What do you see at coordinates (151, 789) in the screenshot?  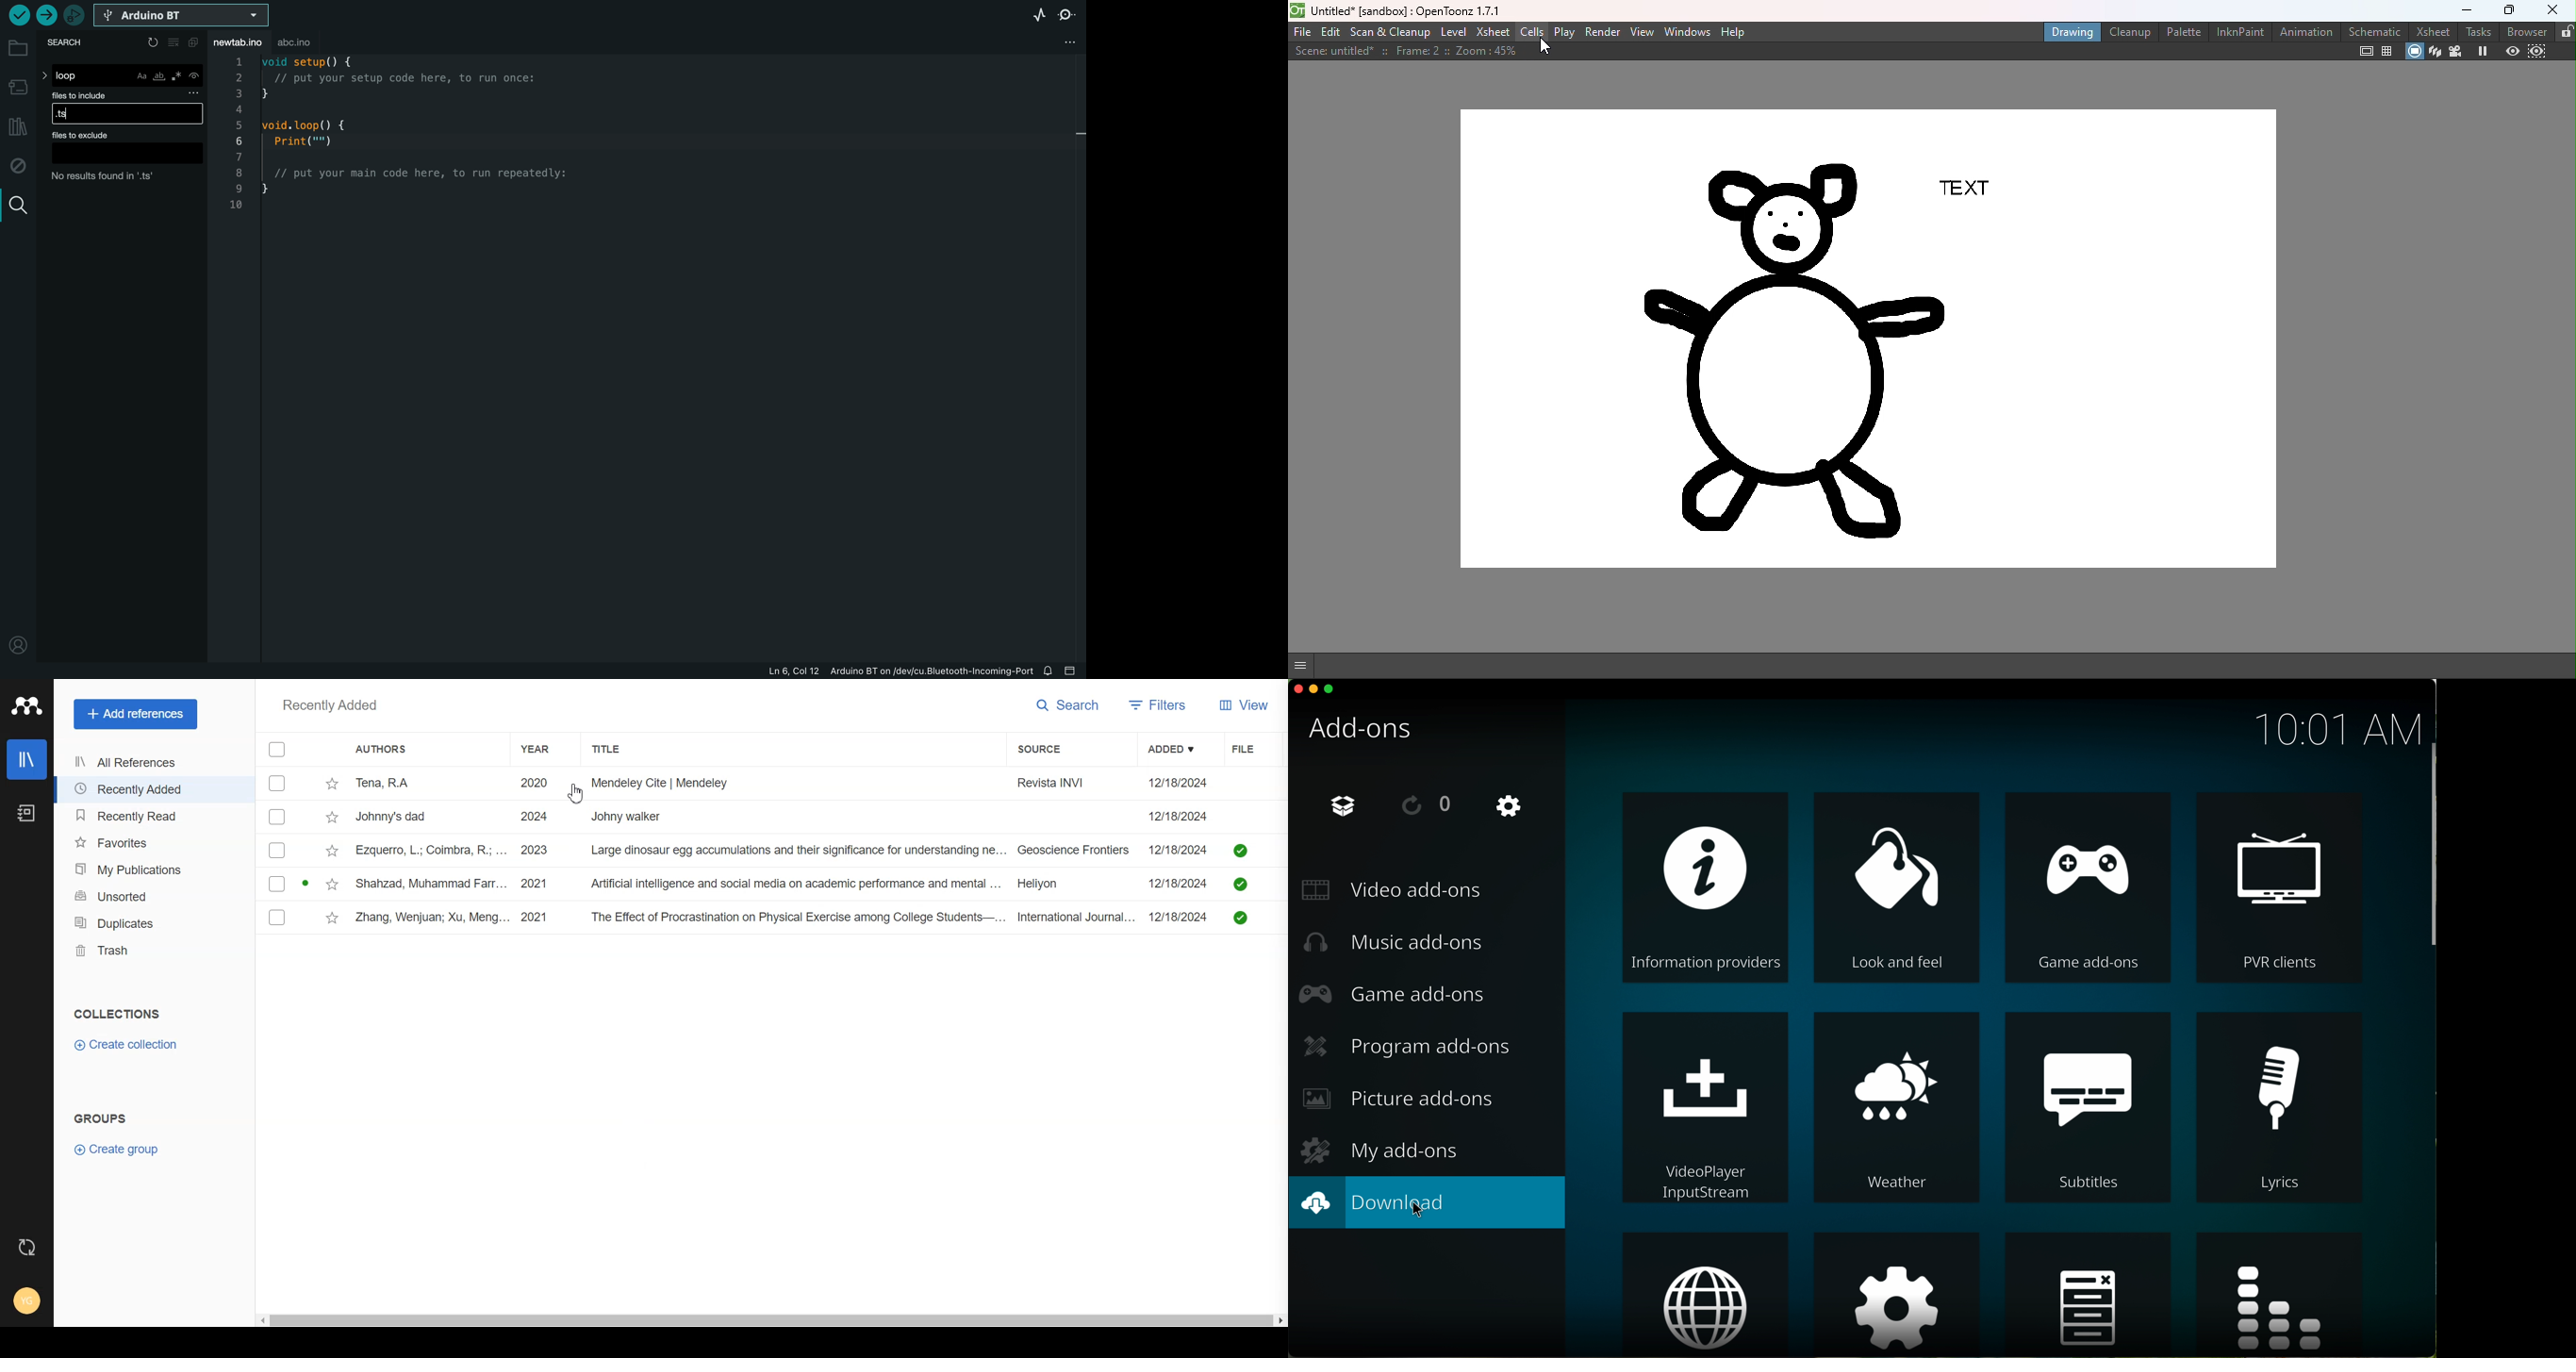 I see `Recently Added` at bounding box center [151, 789].